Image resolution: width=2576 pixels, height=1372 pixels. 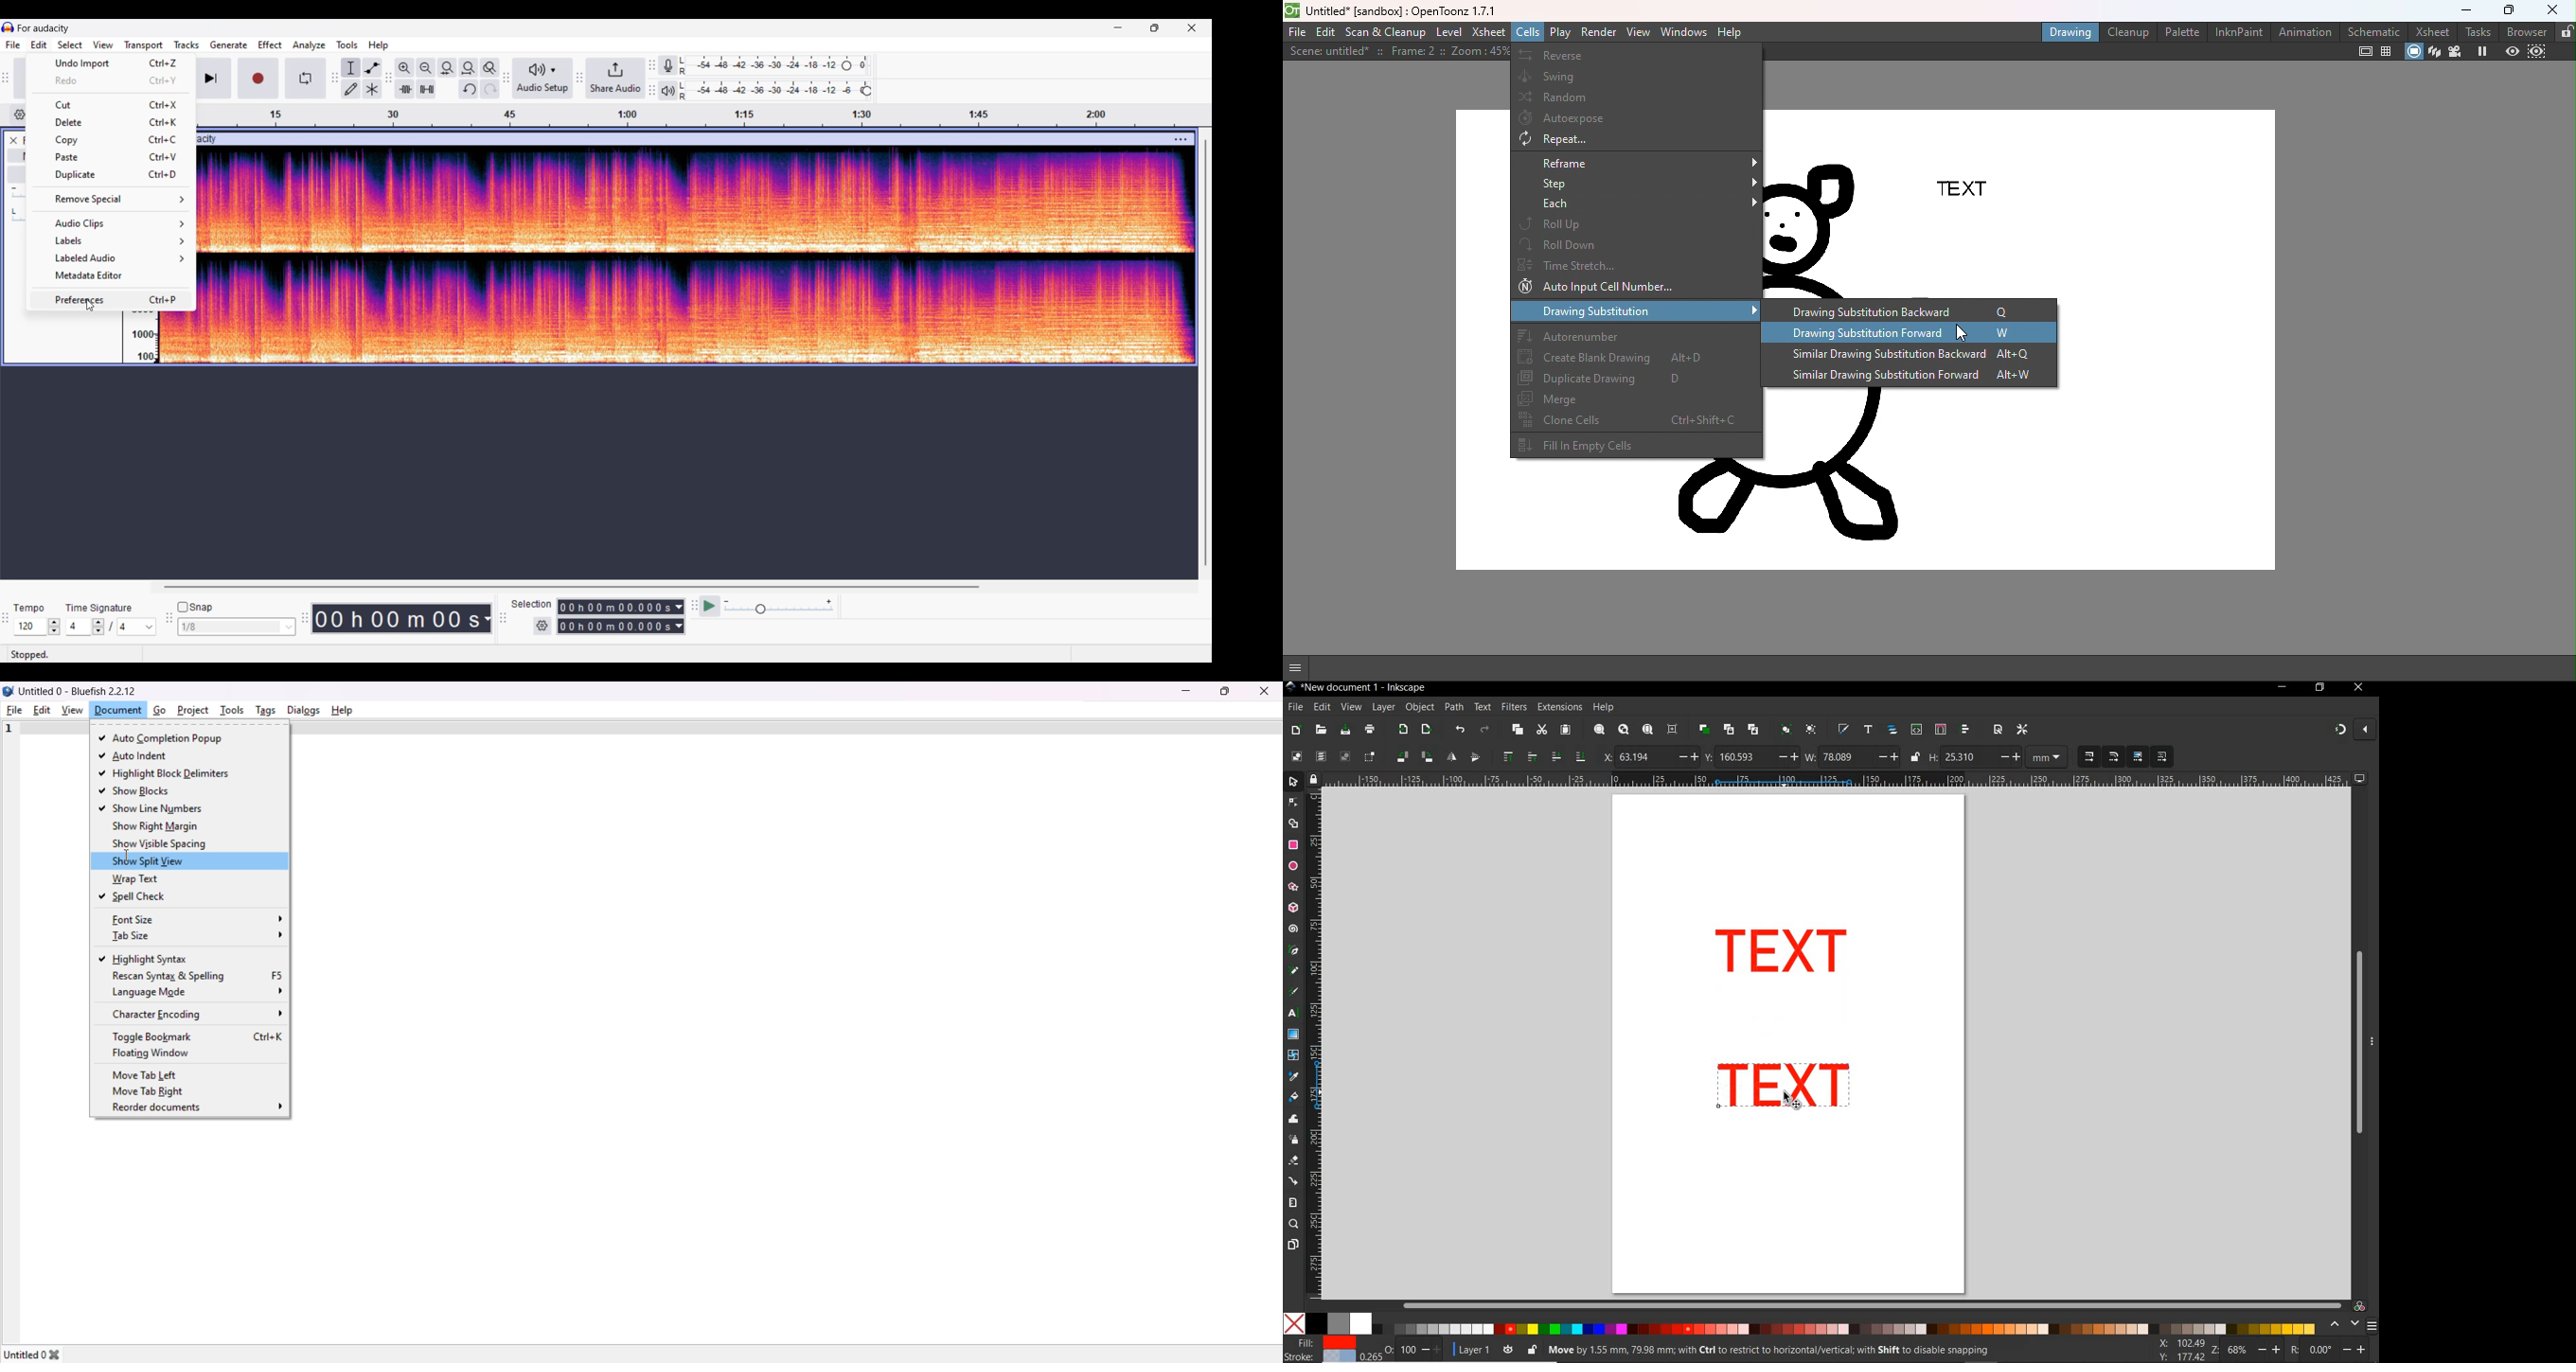 What do you see at coordinates (668, 90) in the screenshot?
I see `Playback meter` at bounding box center [668, 90].